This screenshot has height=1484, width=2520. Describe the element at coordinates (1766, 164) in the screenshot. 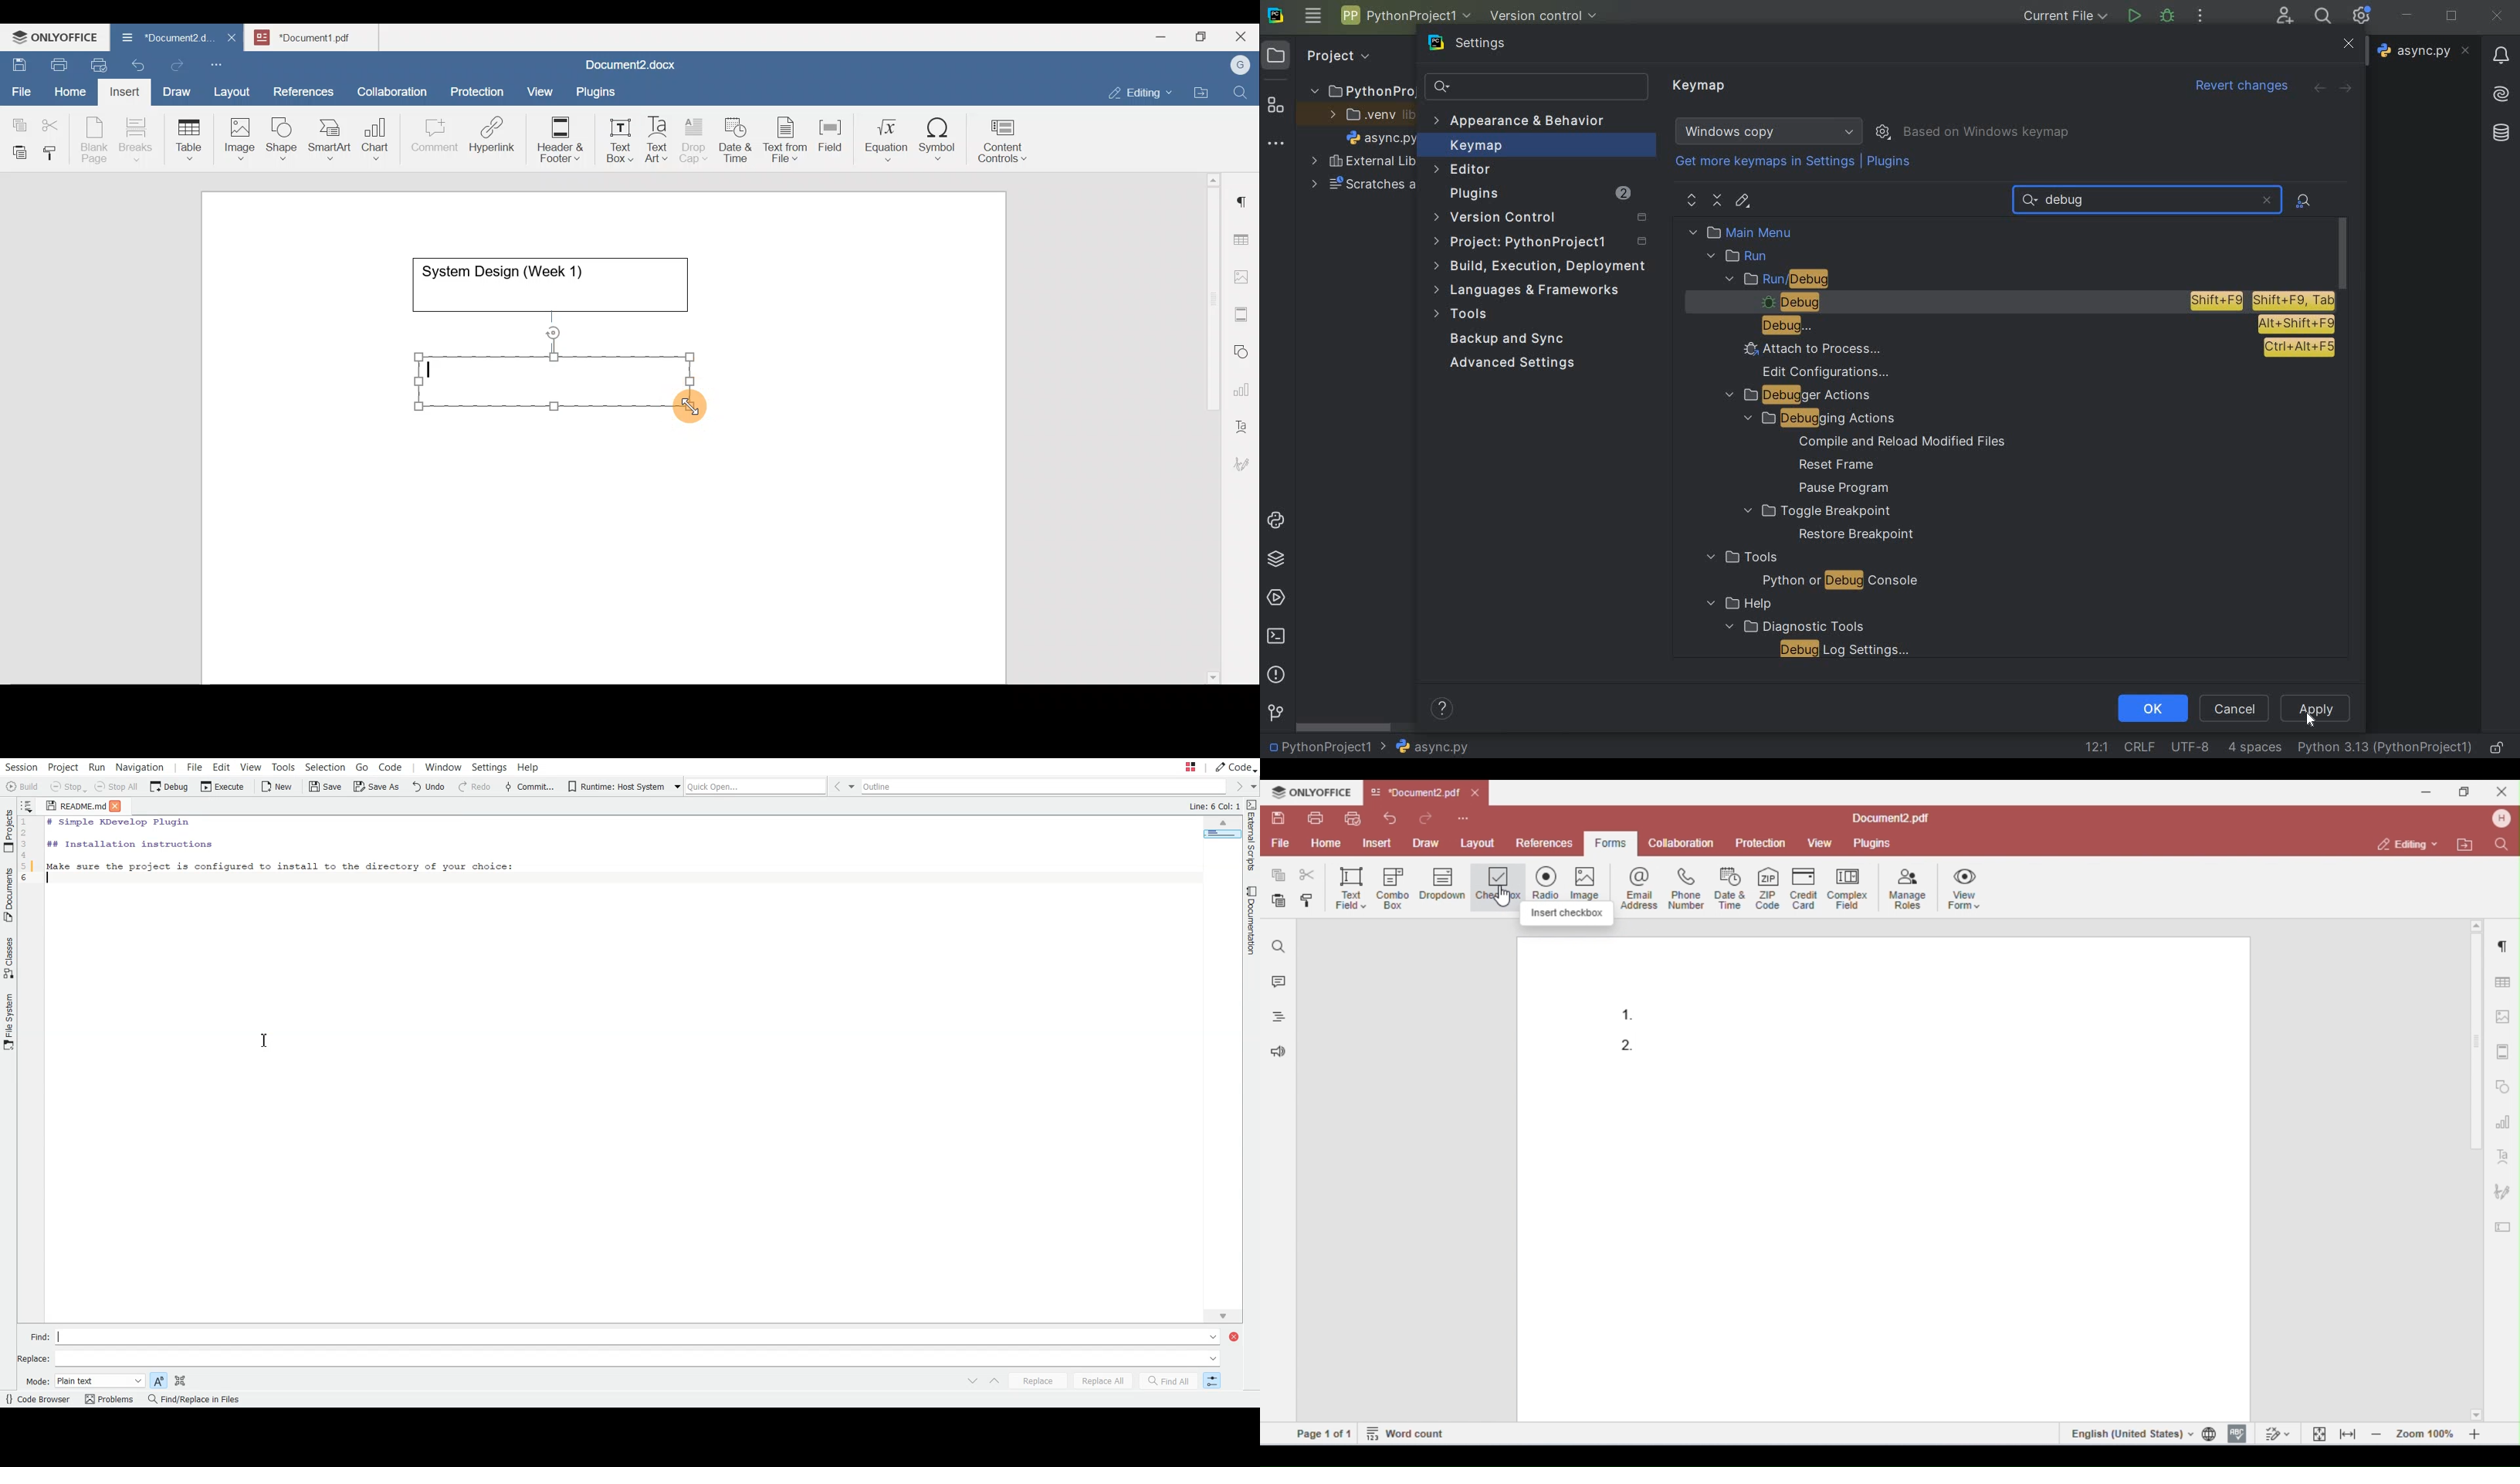

I see `get more keymaps in settings` at that location.